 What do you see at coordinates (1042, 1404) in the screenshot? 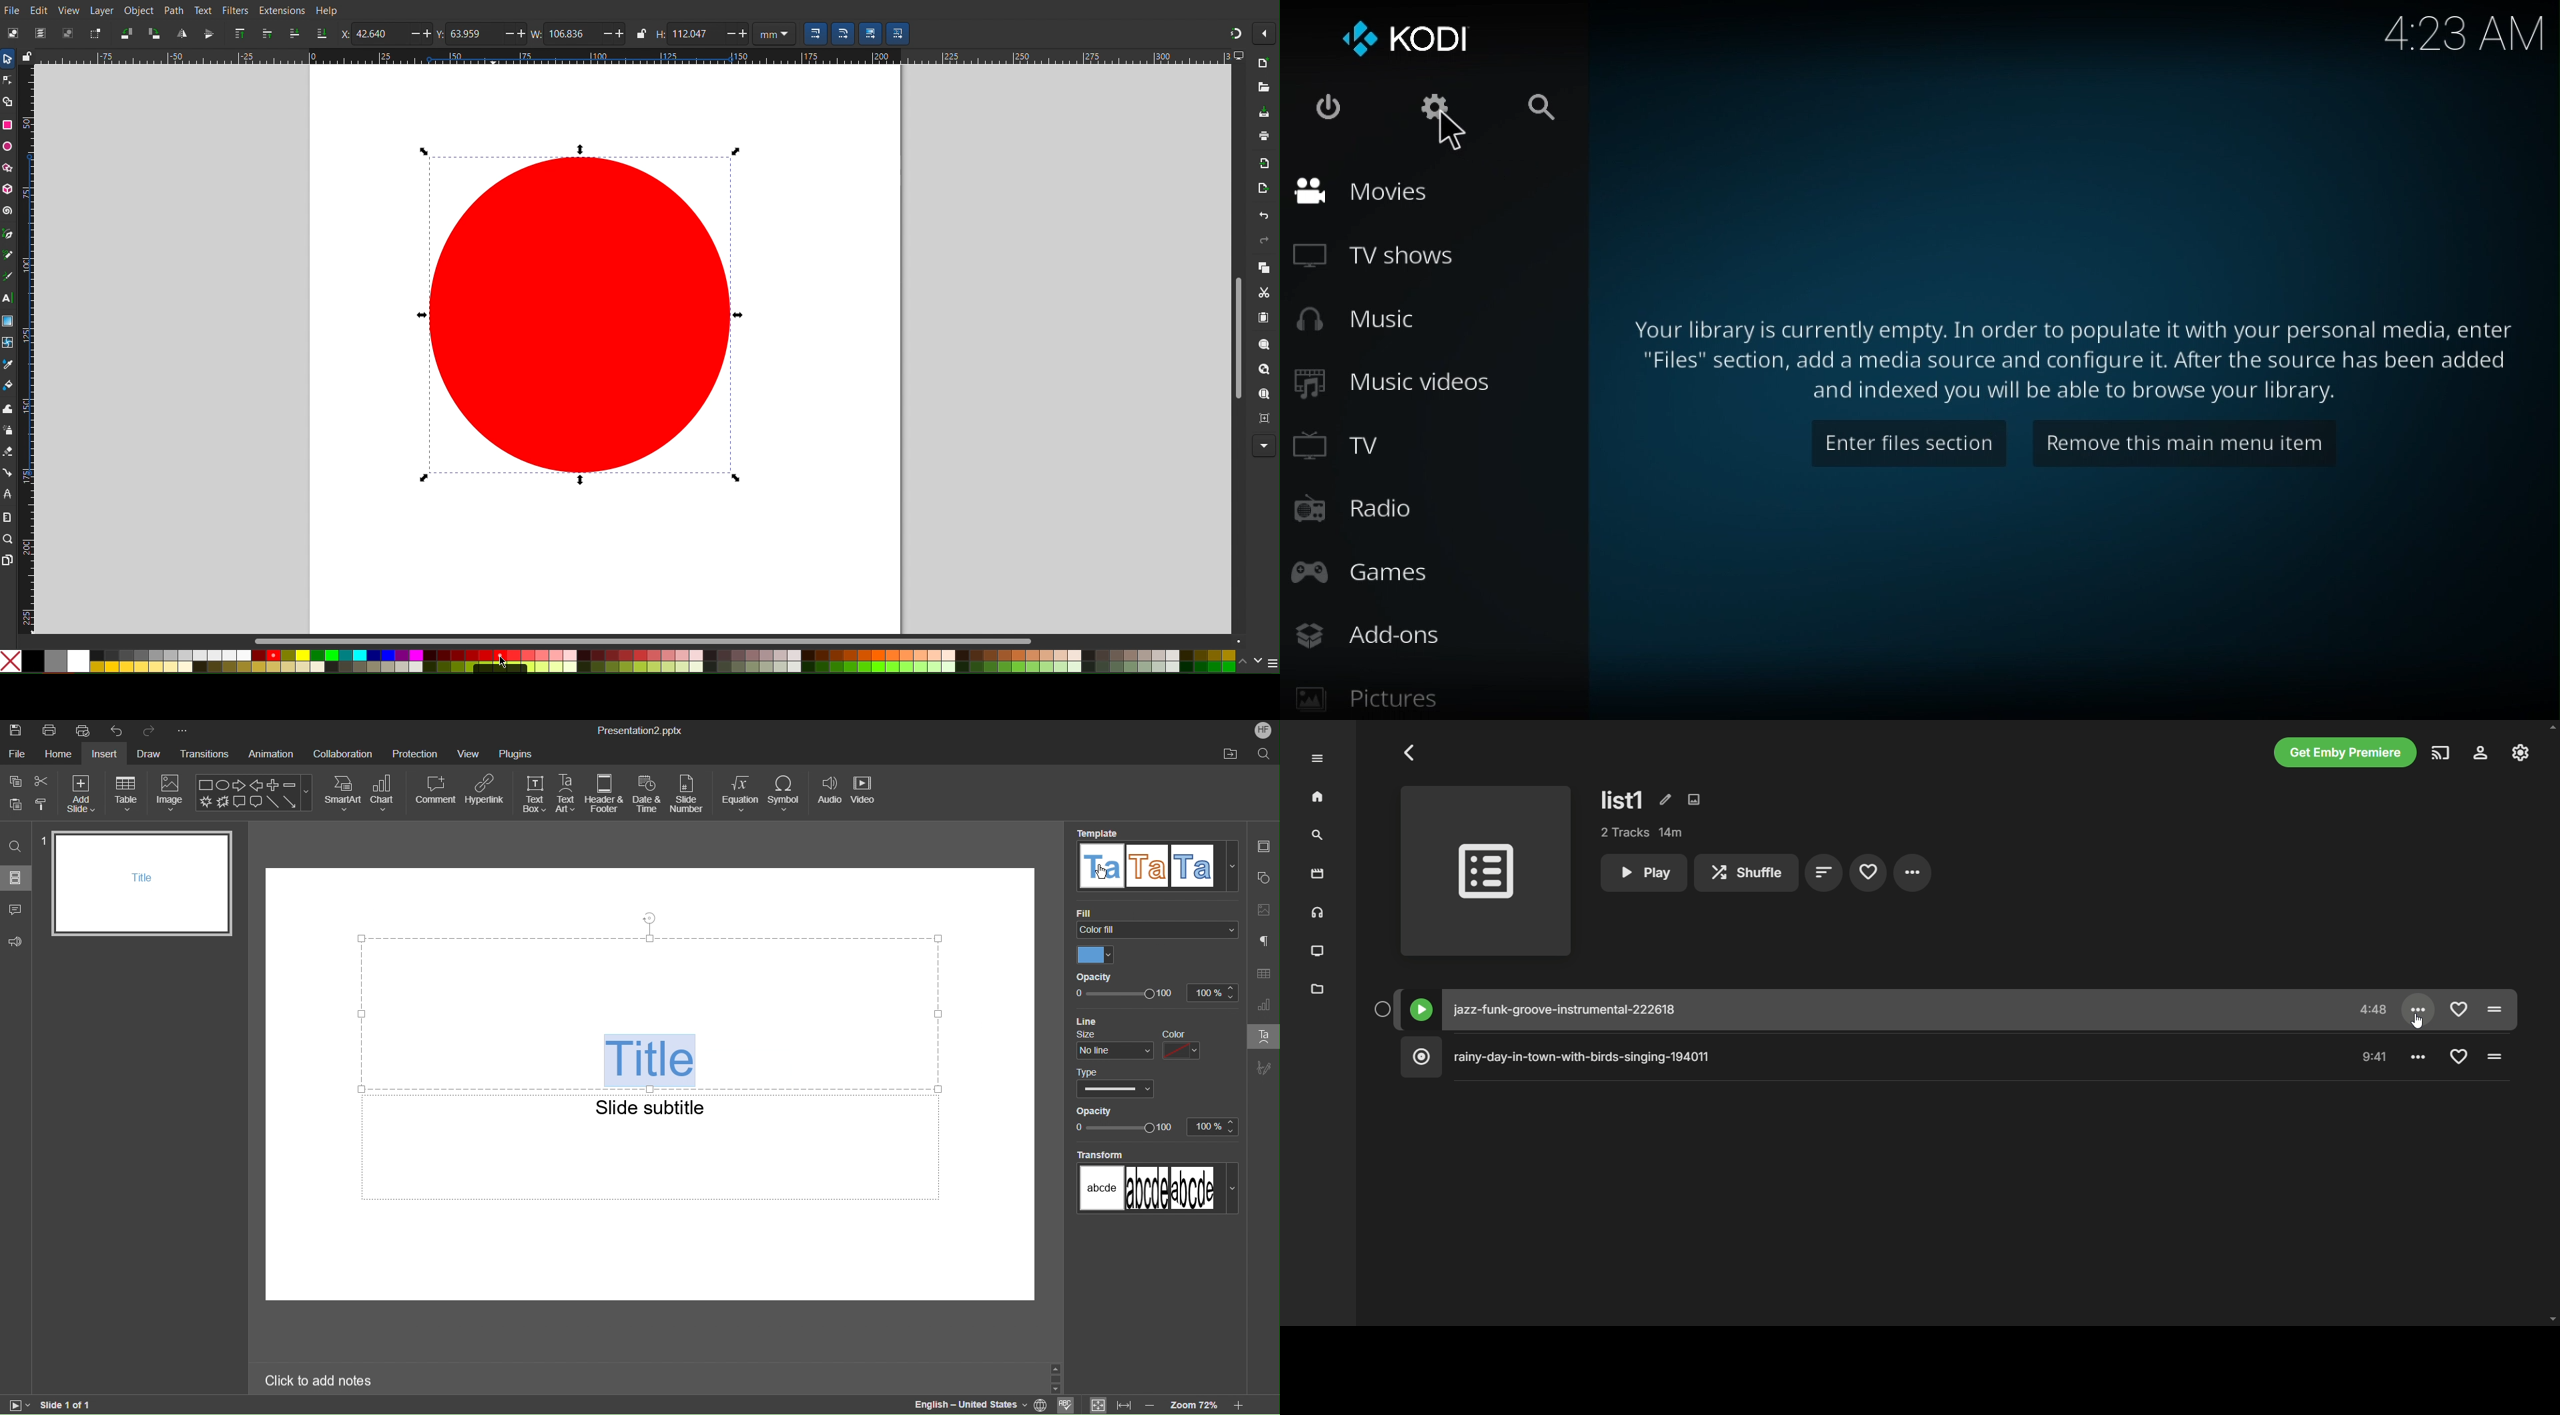
I see `set document language` at bounding box center [1042, 1404].